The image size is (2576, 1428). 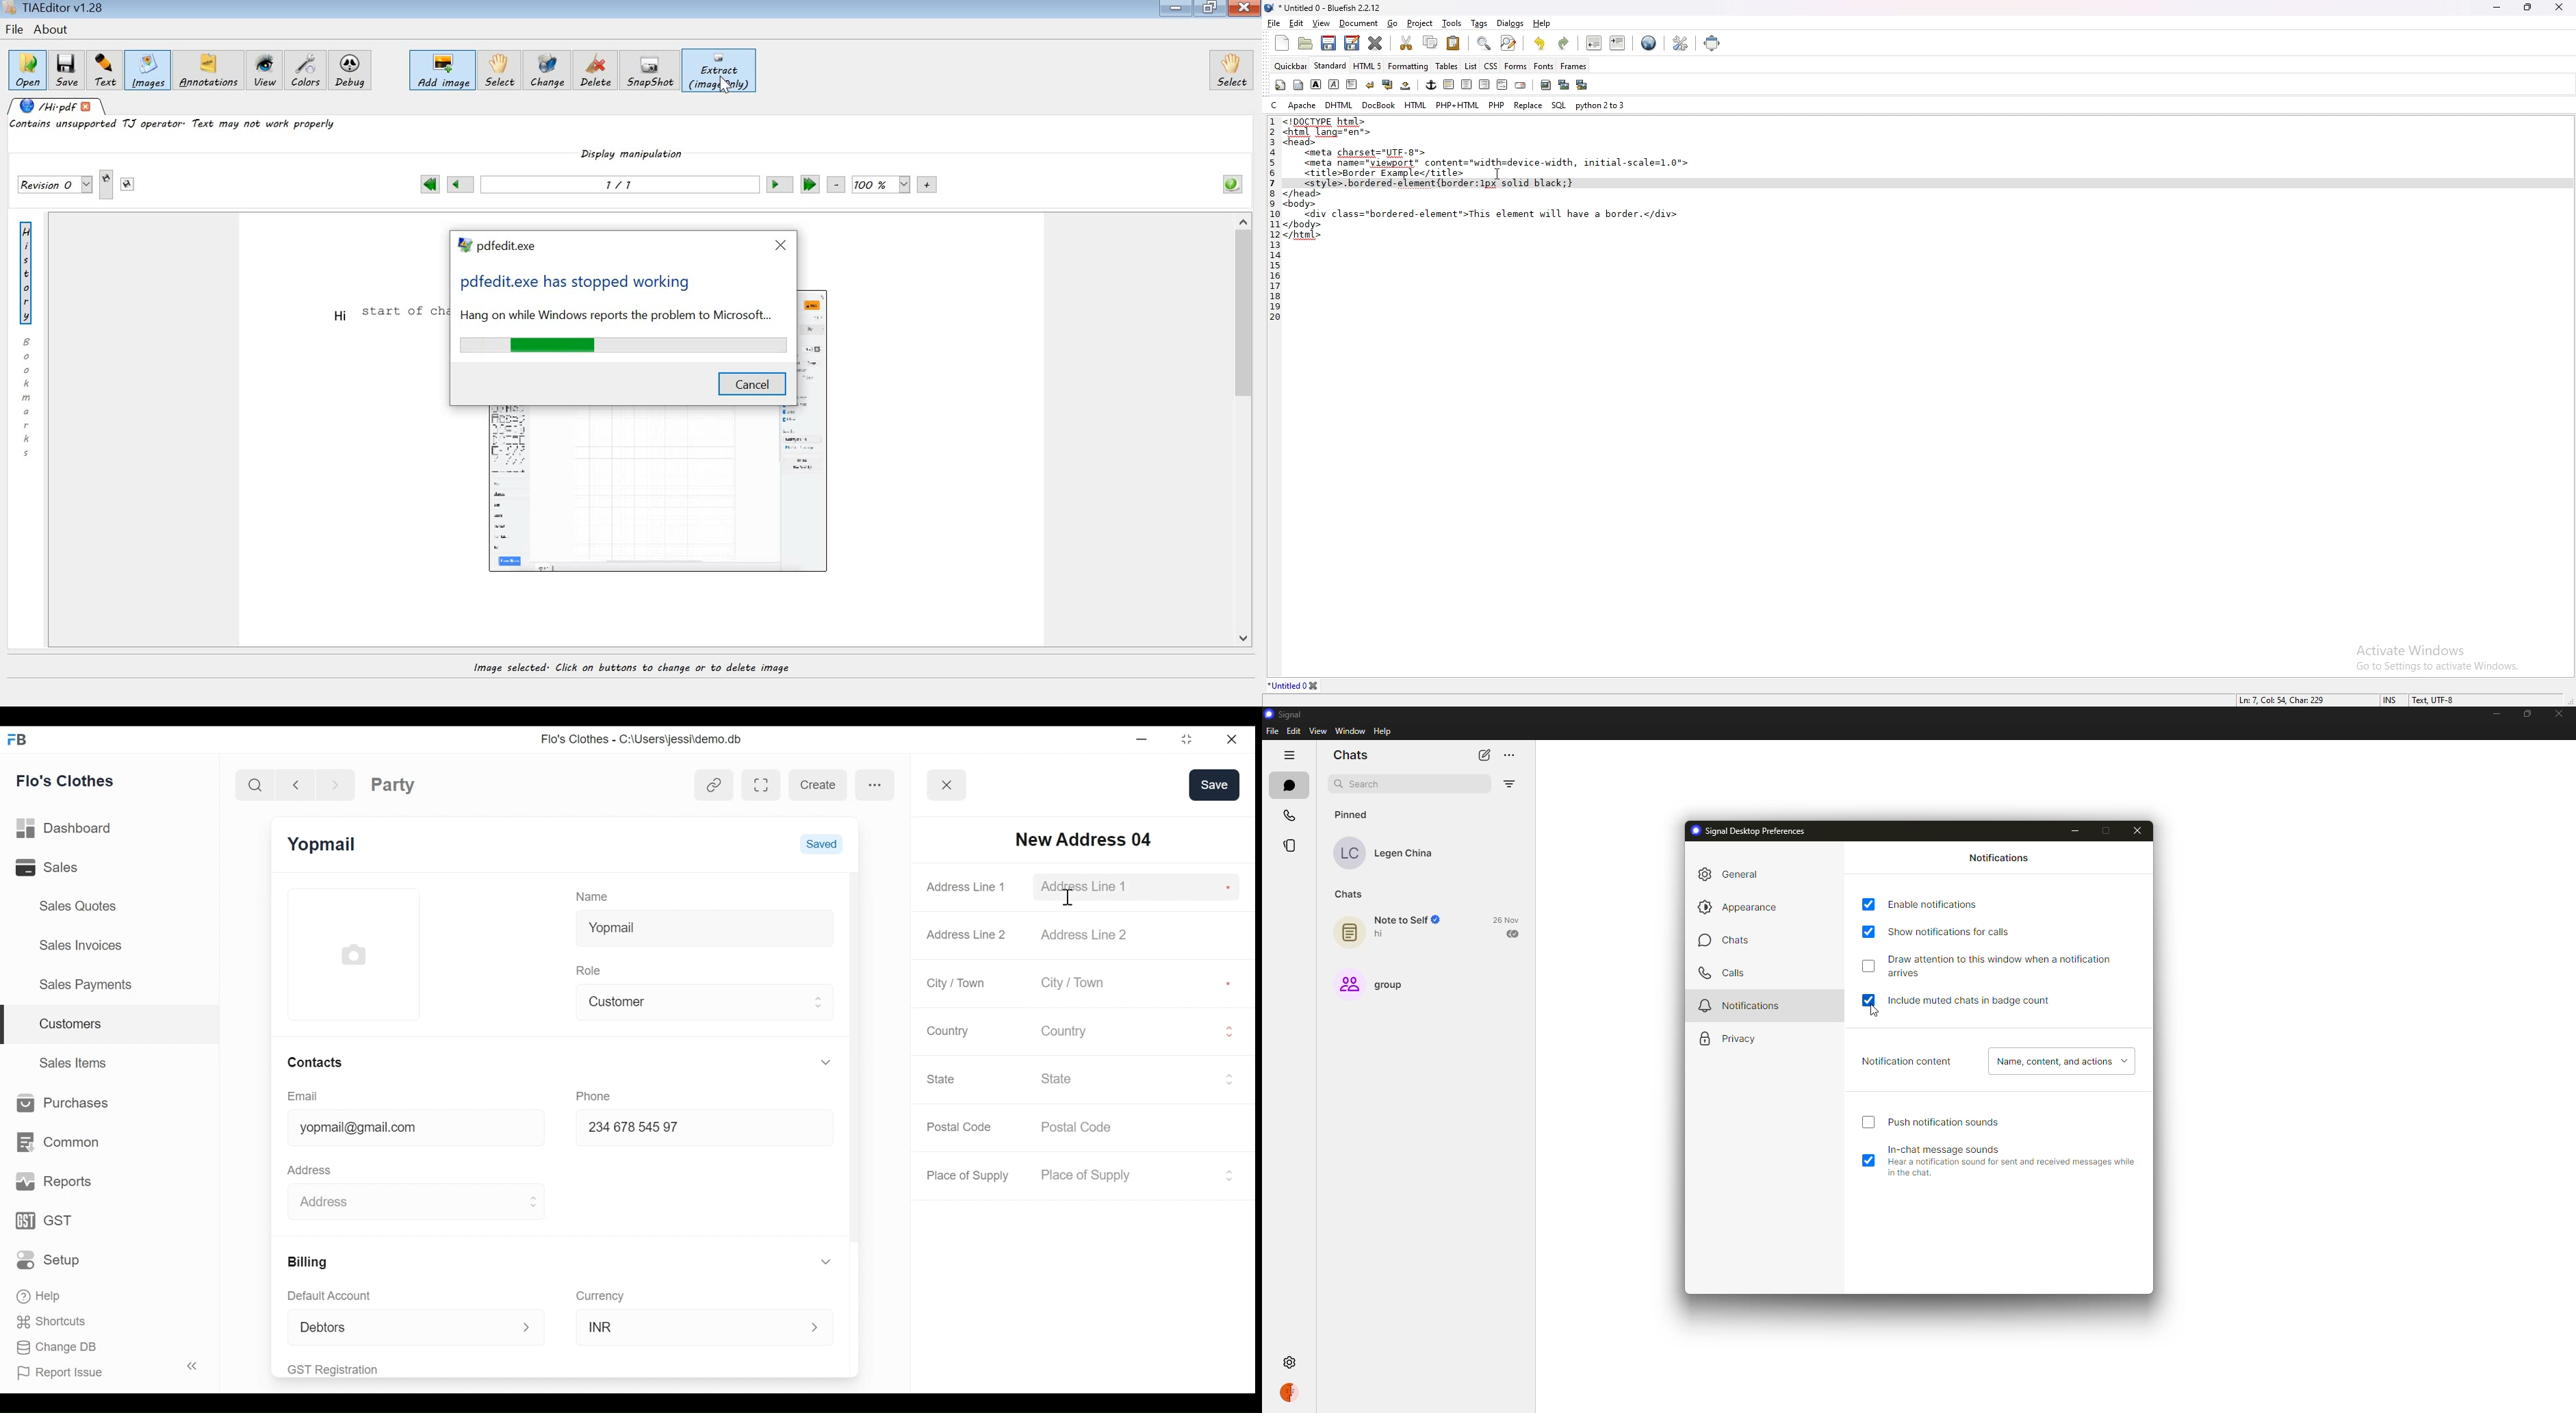 I want to click on quickstart, so click(x=1280, y=85).